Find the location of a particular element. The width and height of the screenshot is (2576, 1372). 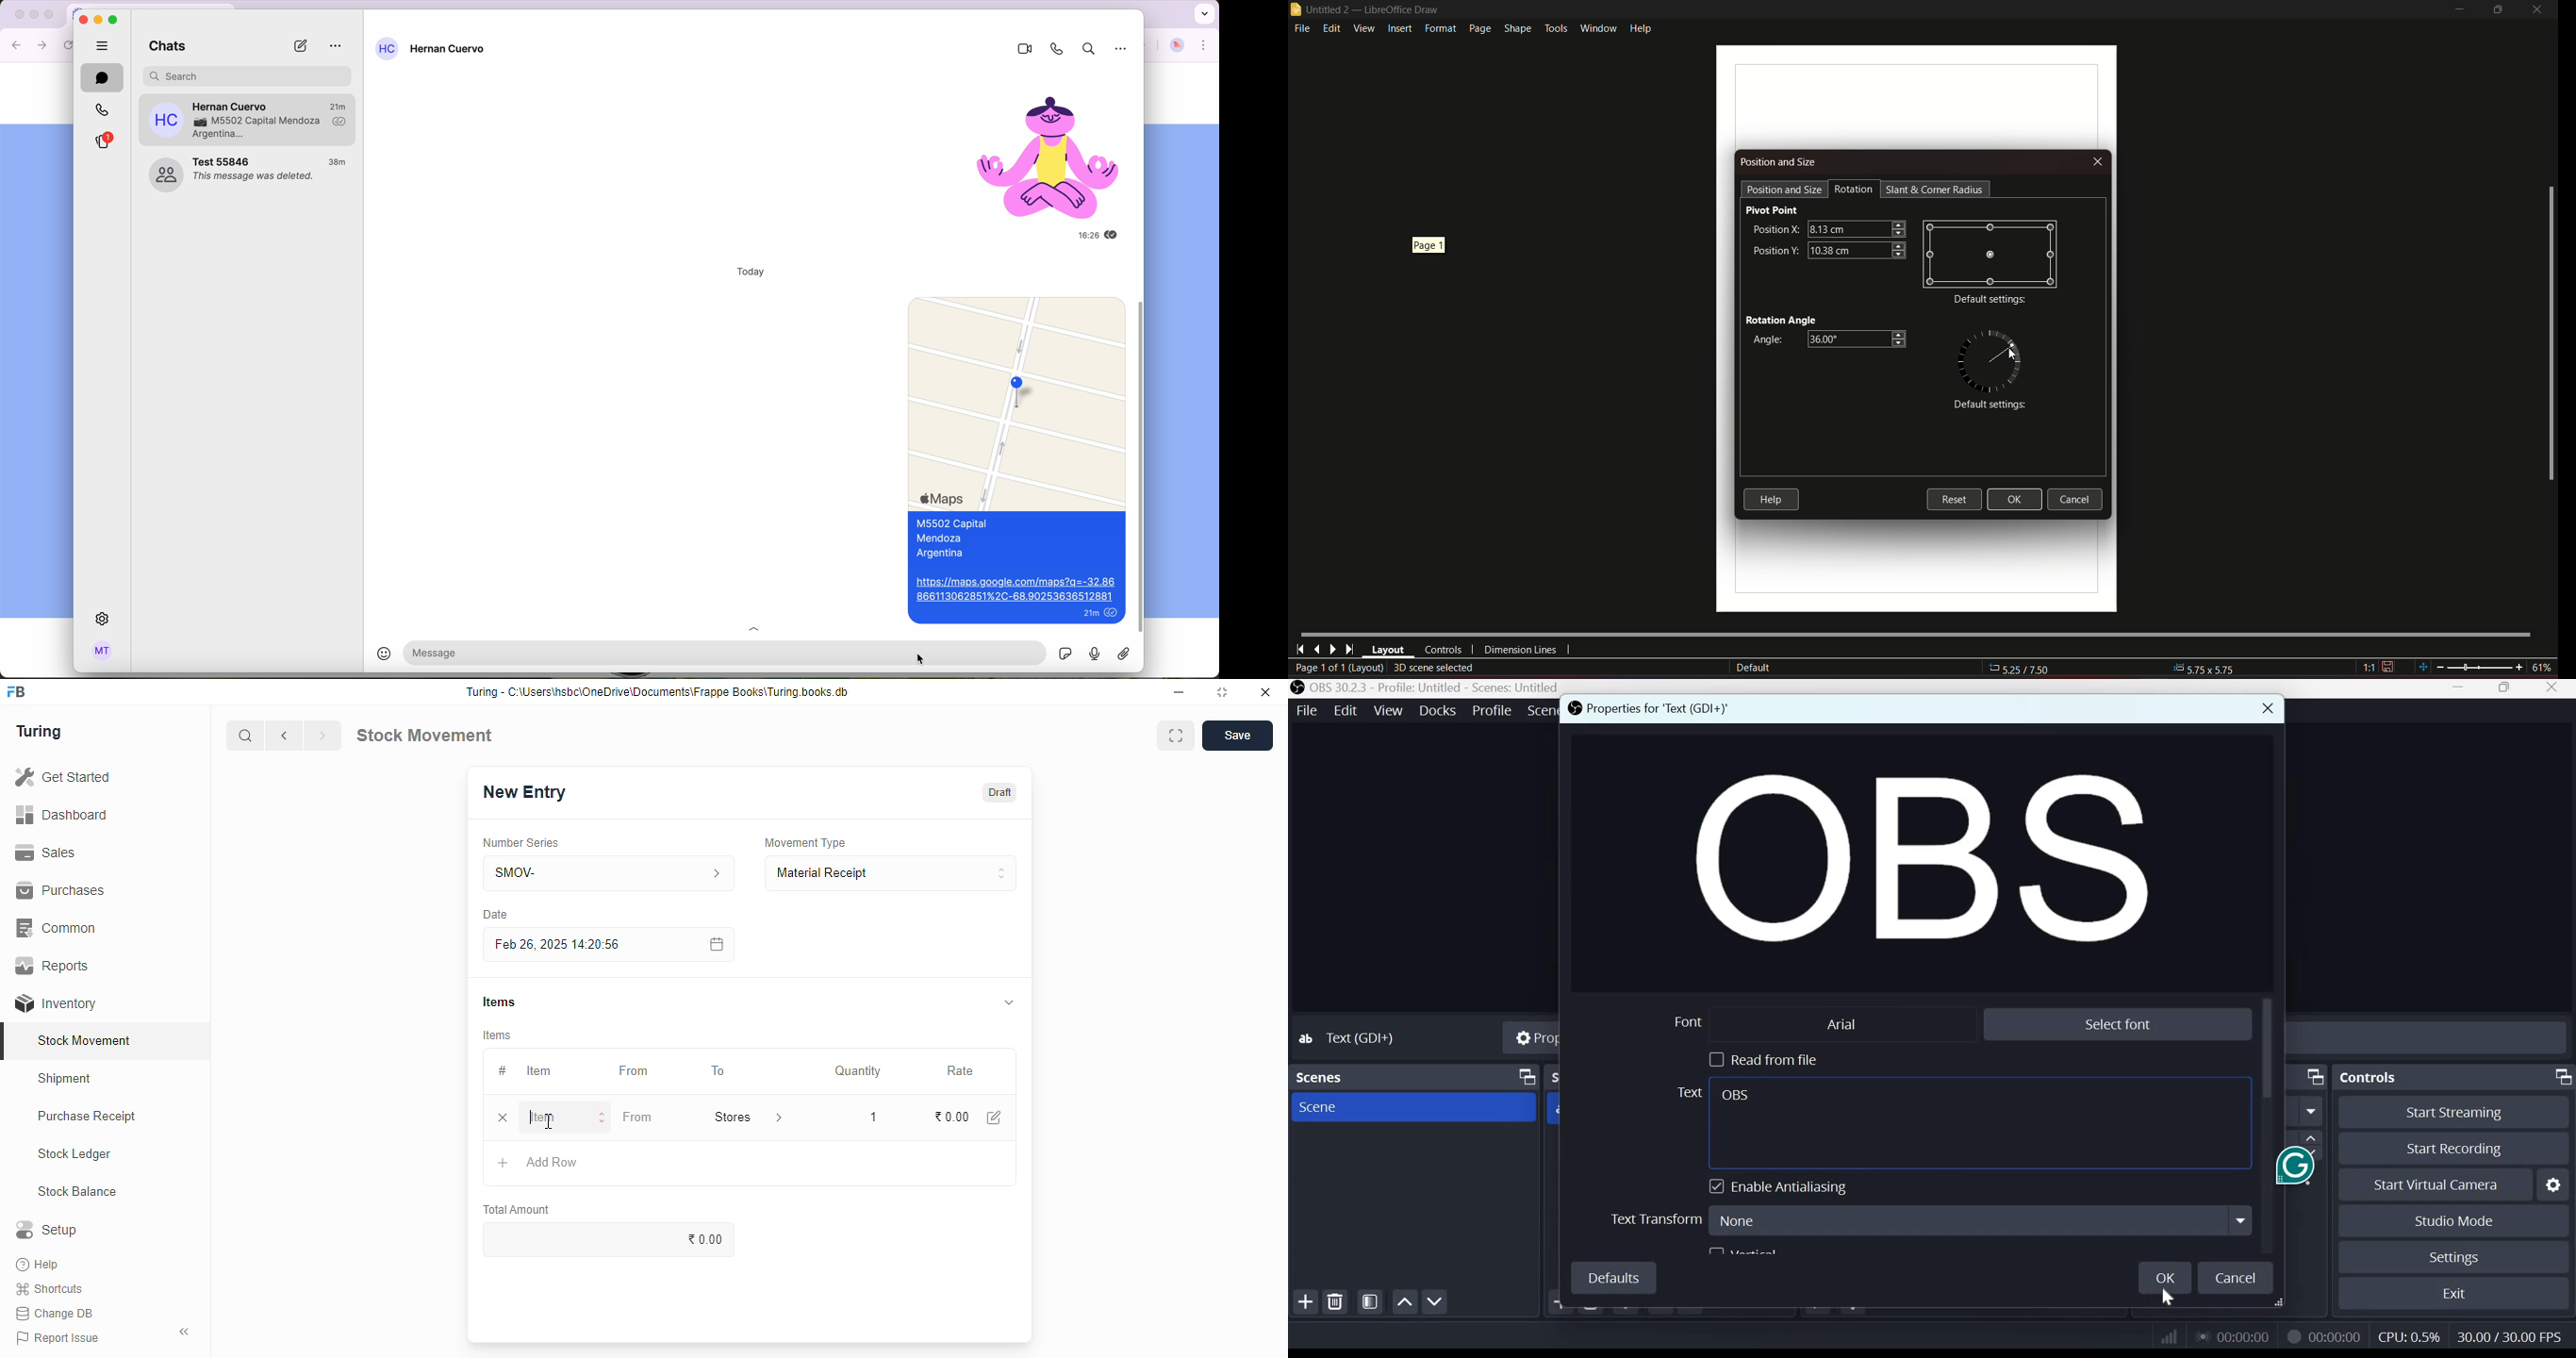

report issue is located at coordinates (58, 1337).